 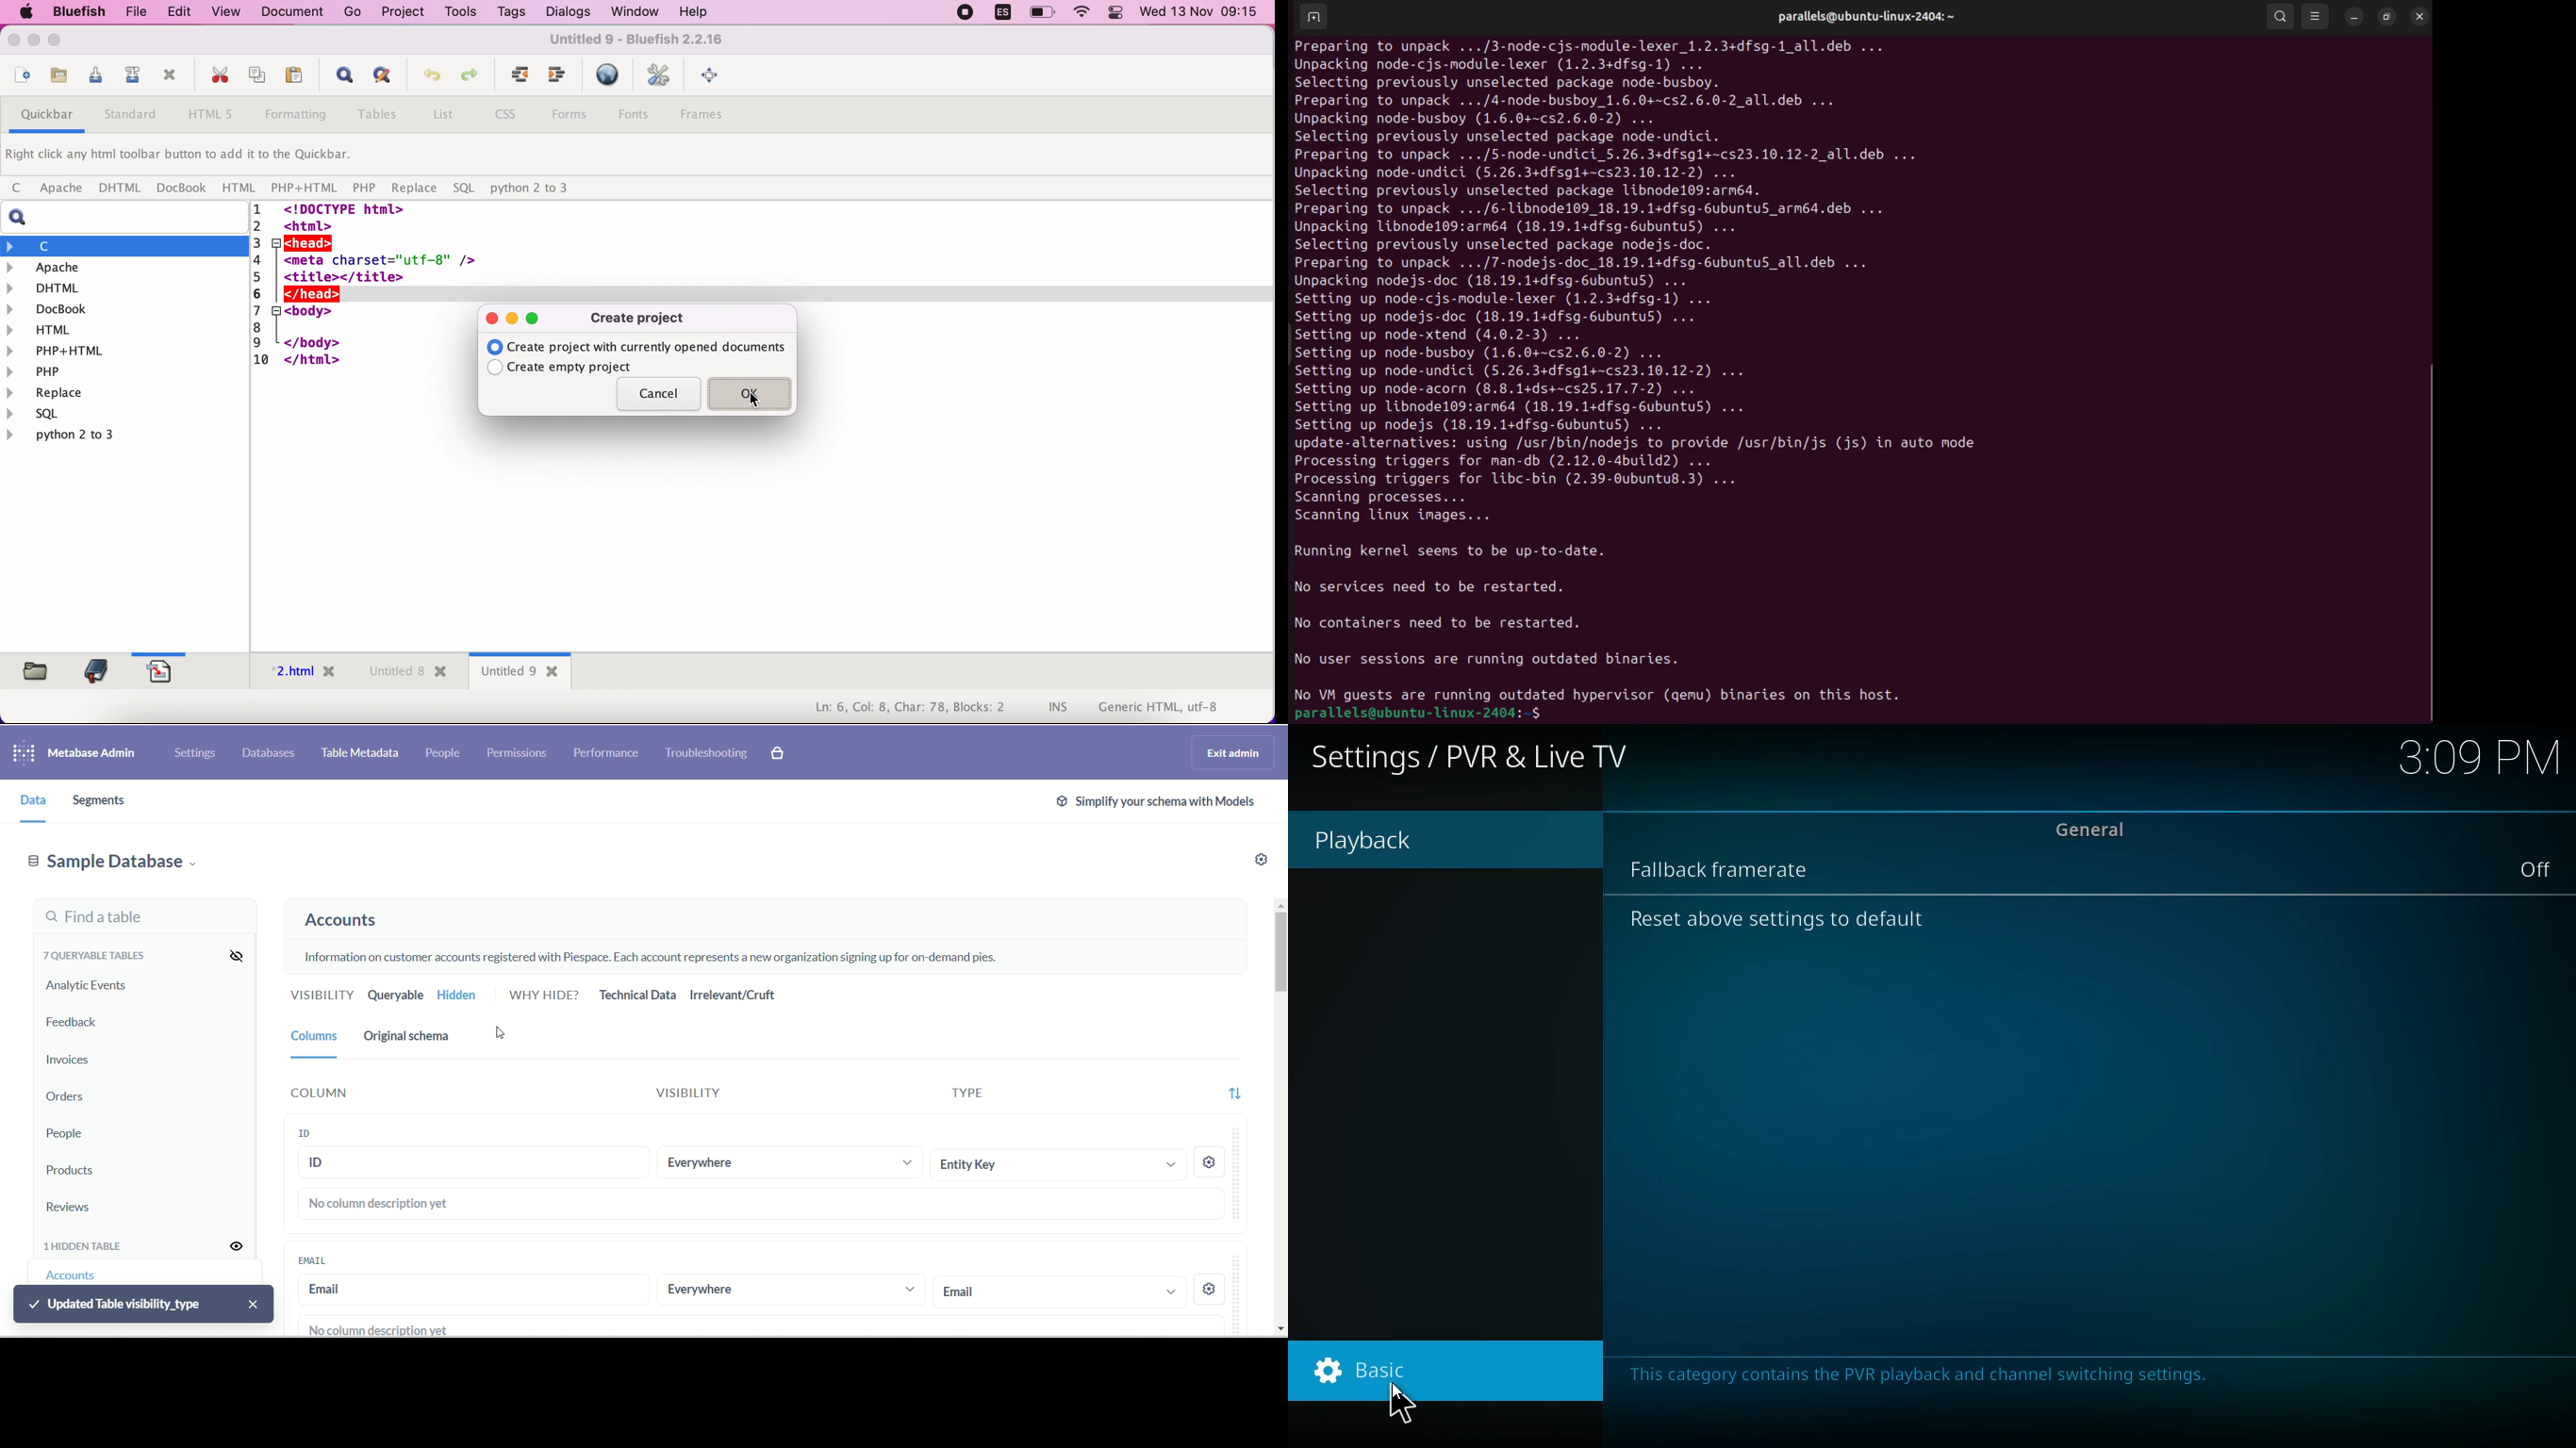 What do you see at coordinates (34, 43) in the screenshot?
I see `resize` at bounding box center [34, 43].